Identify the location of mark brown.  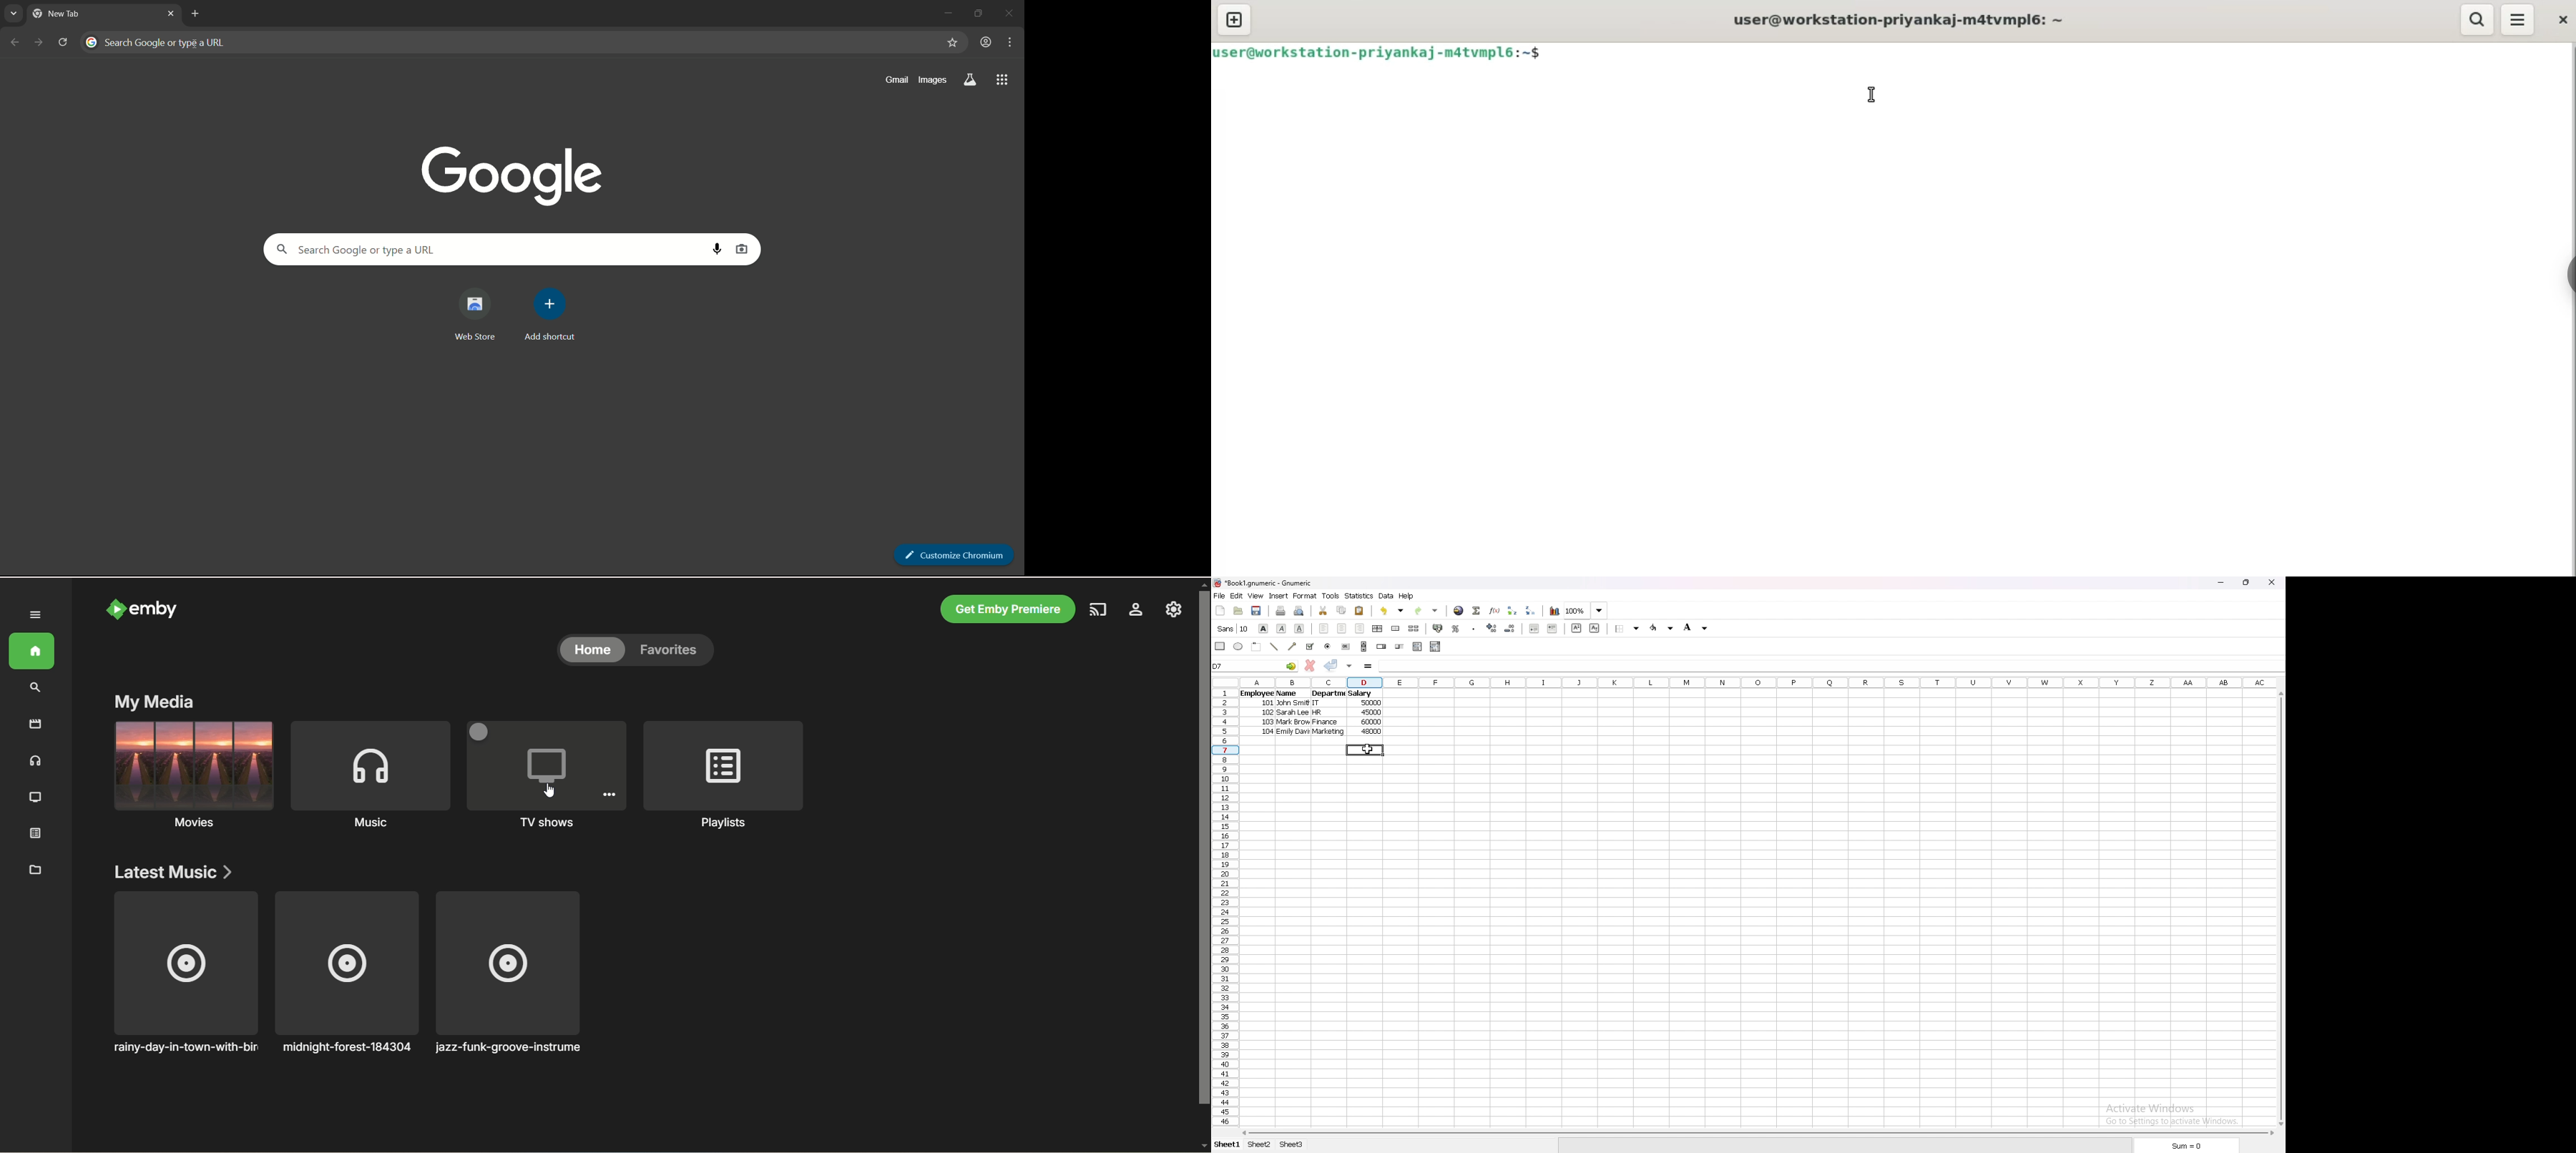
(1292, 723).